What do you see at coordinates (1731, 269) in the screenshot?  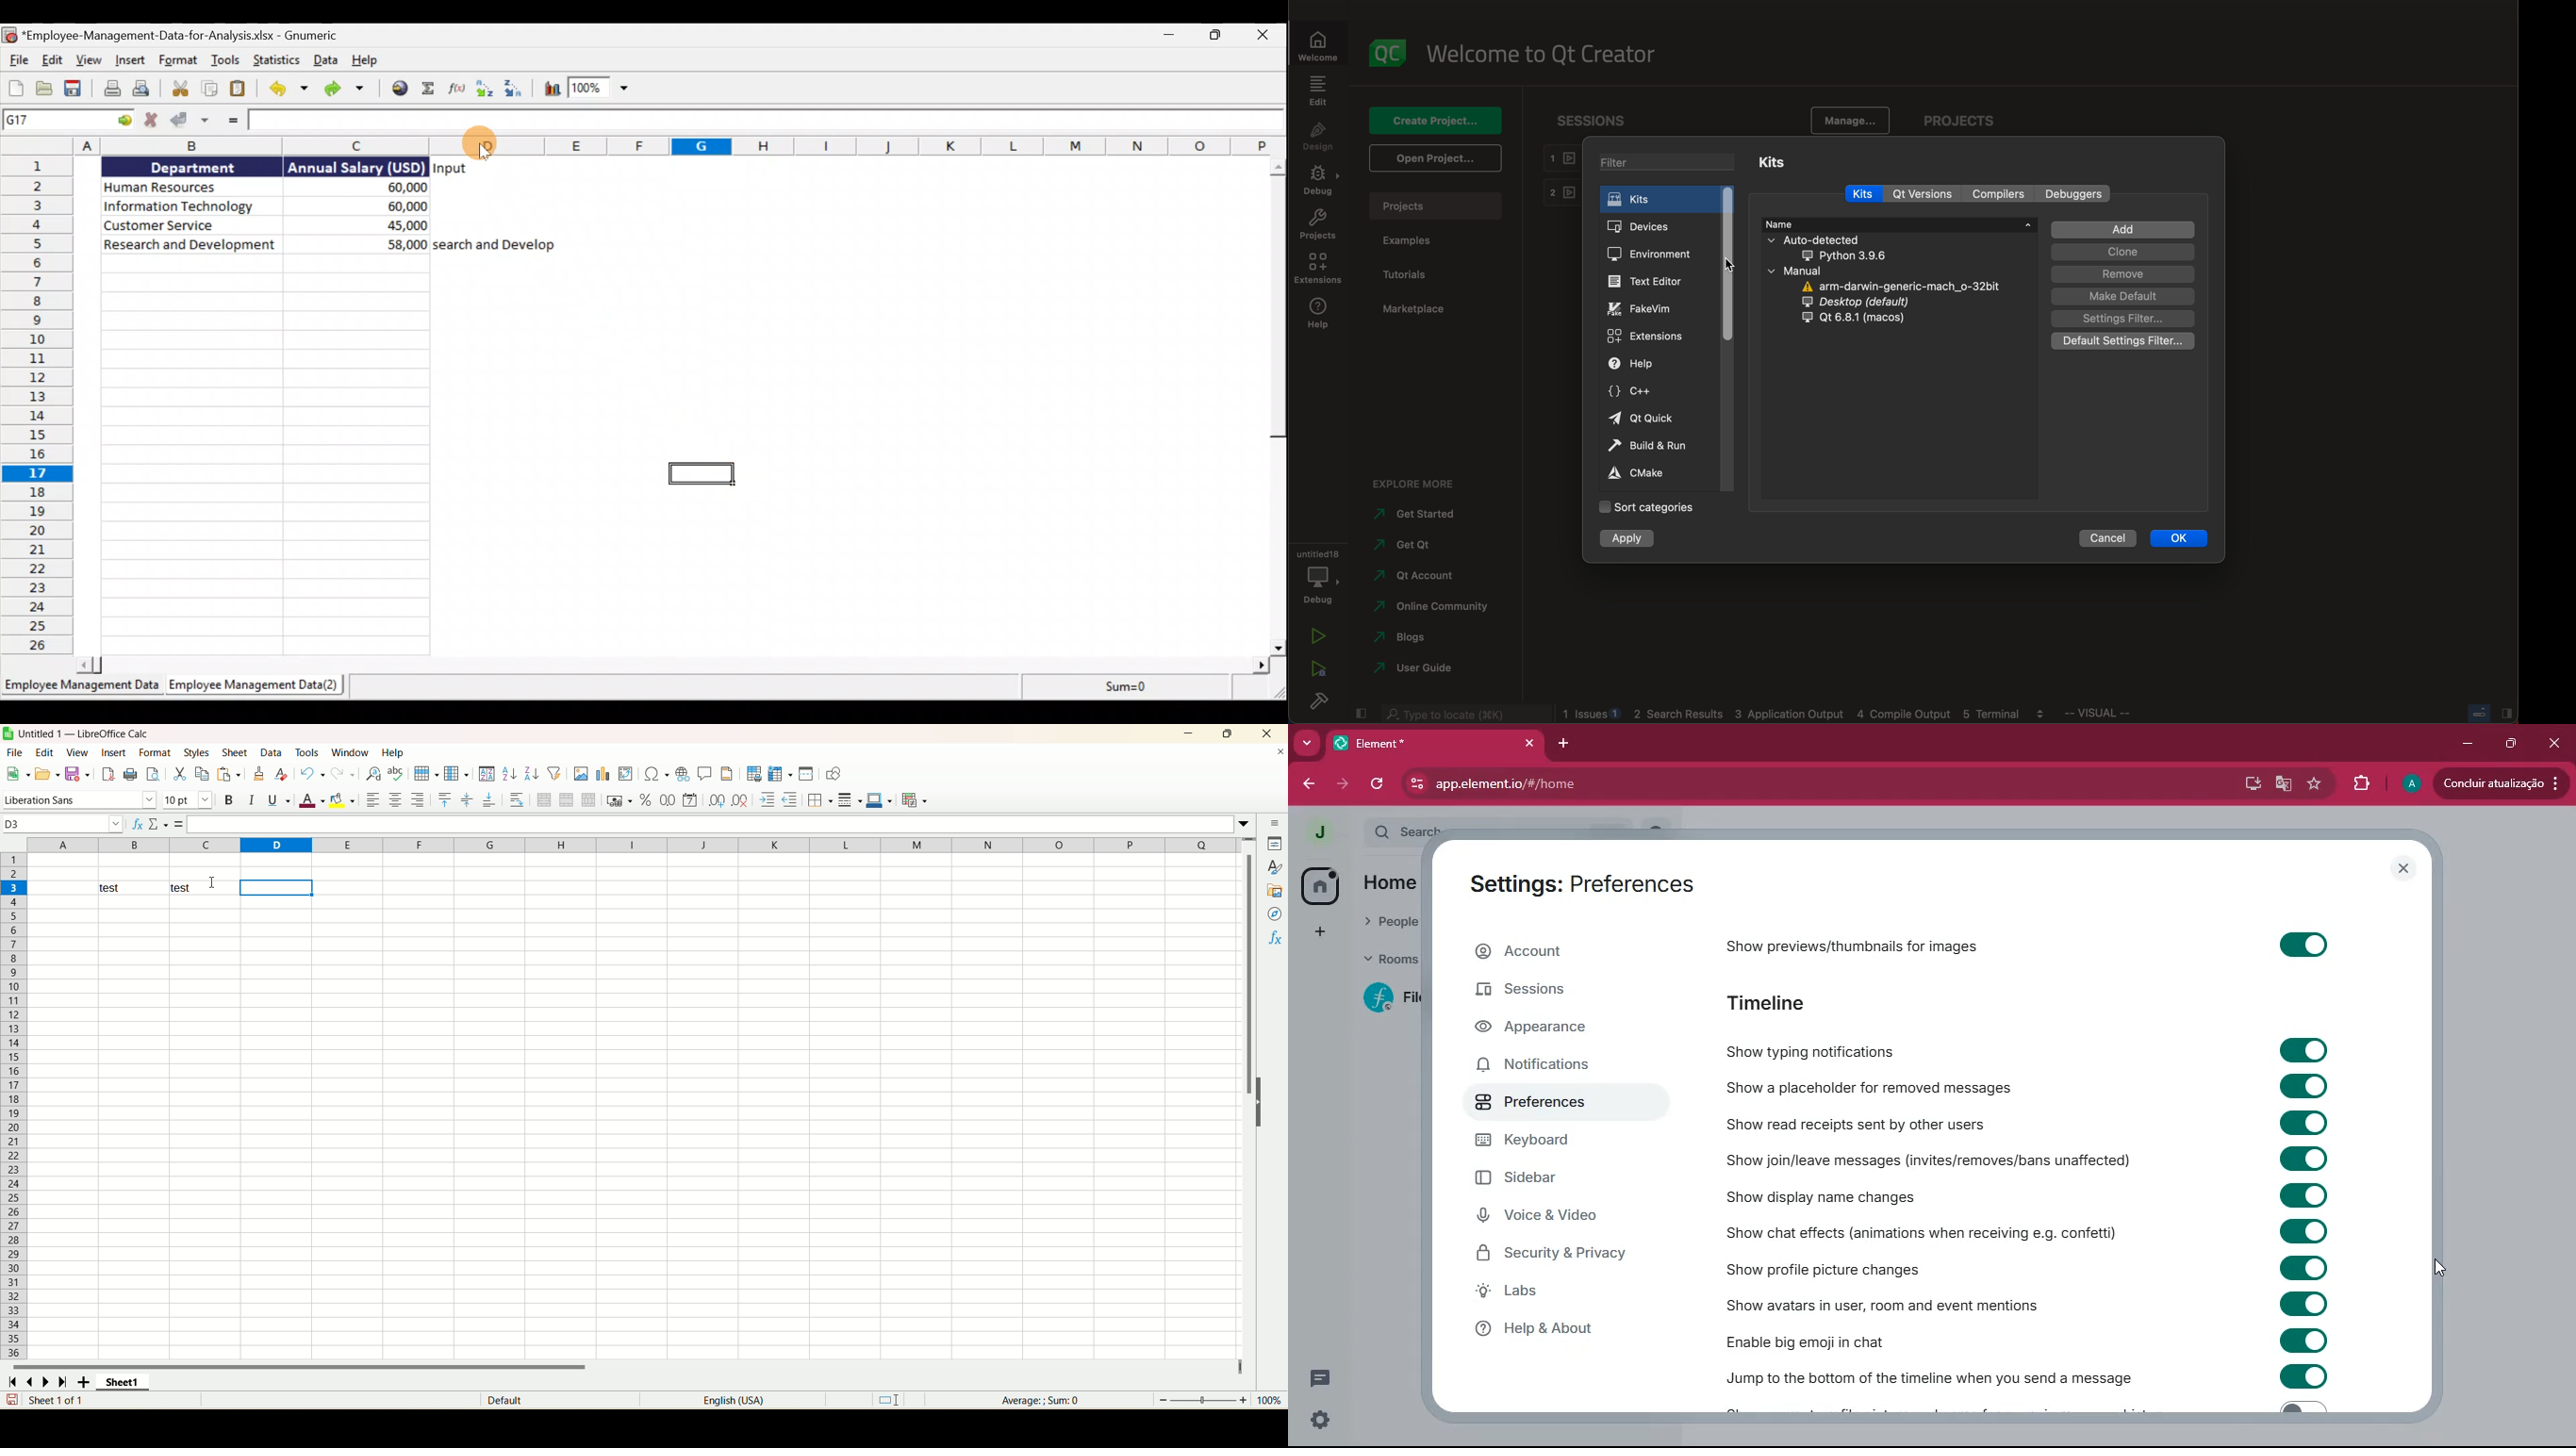 I see `on mousedown` at bounding box center [1731, 269].